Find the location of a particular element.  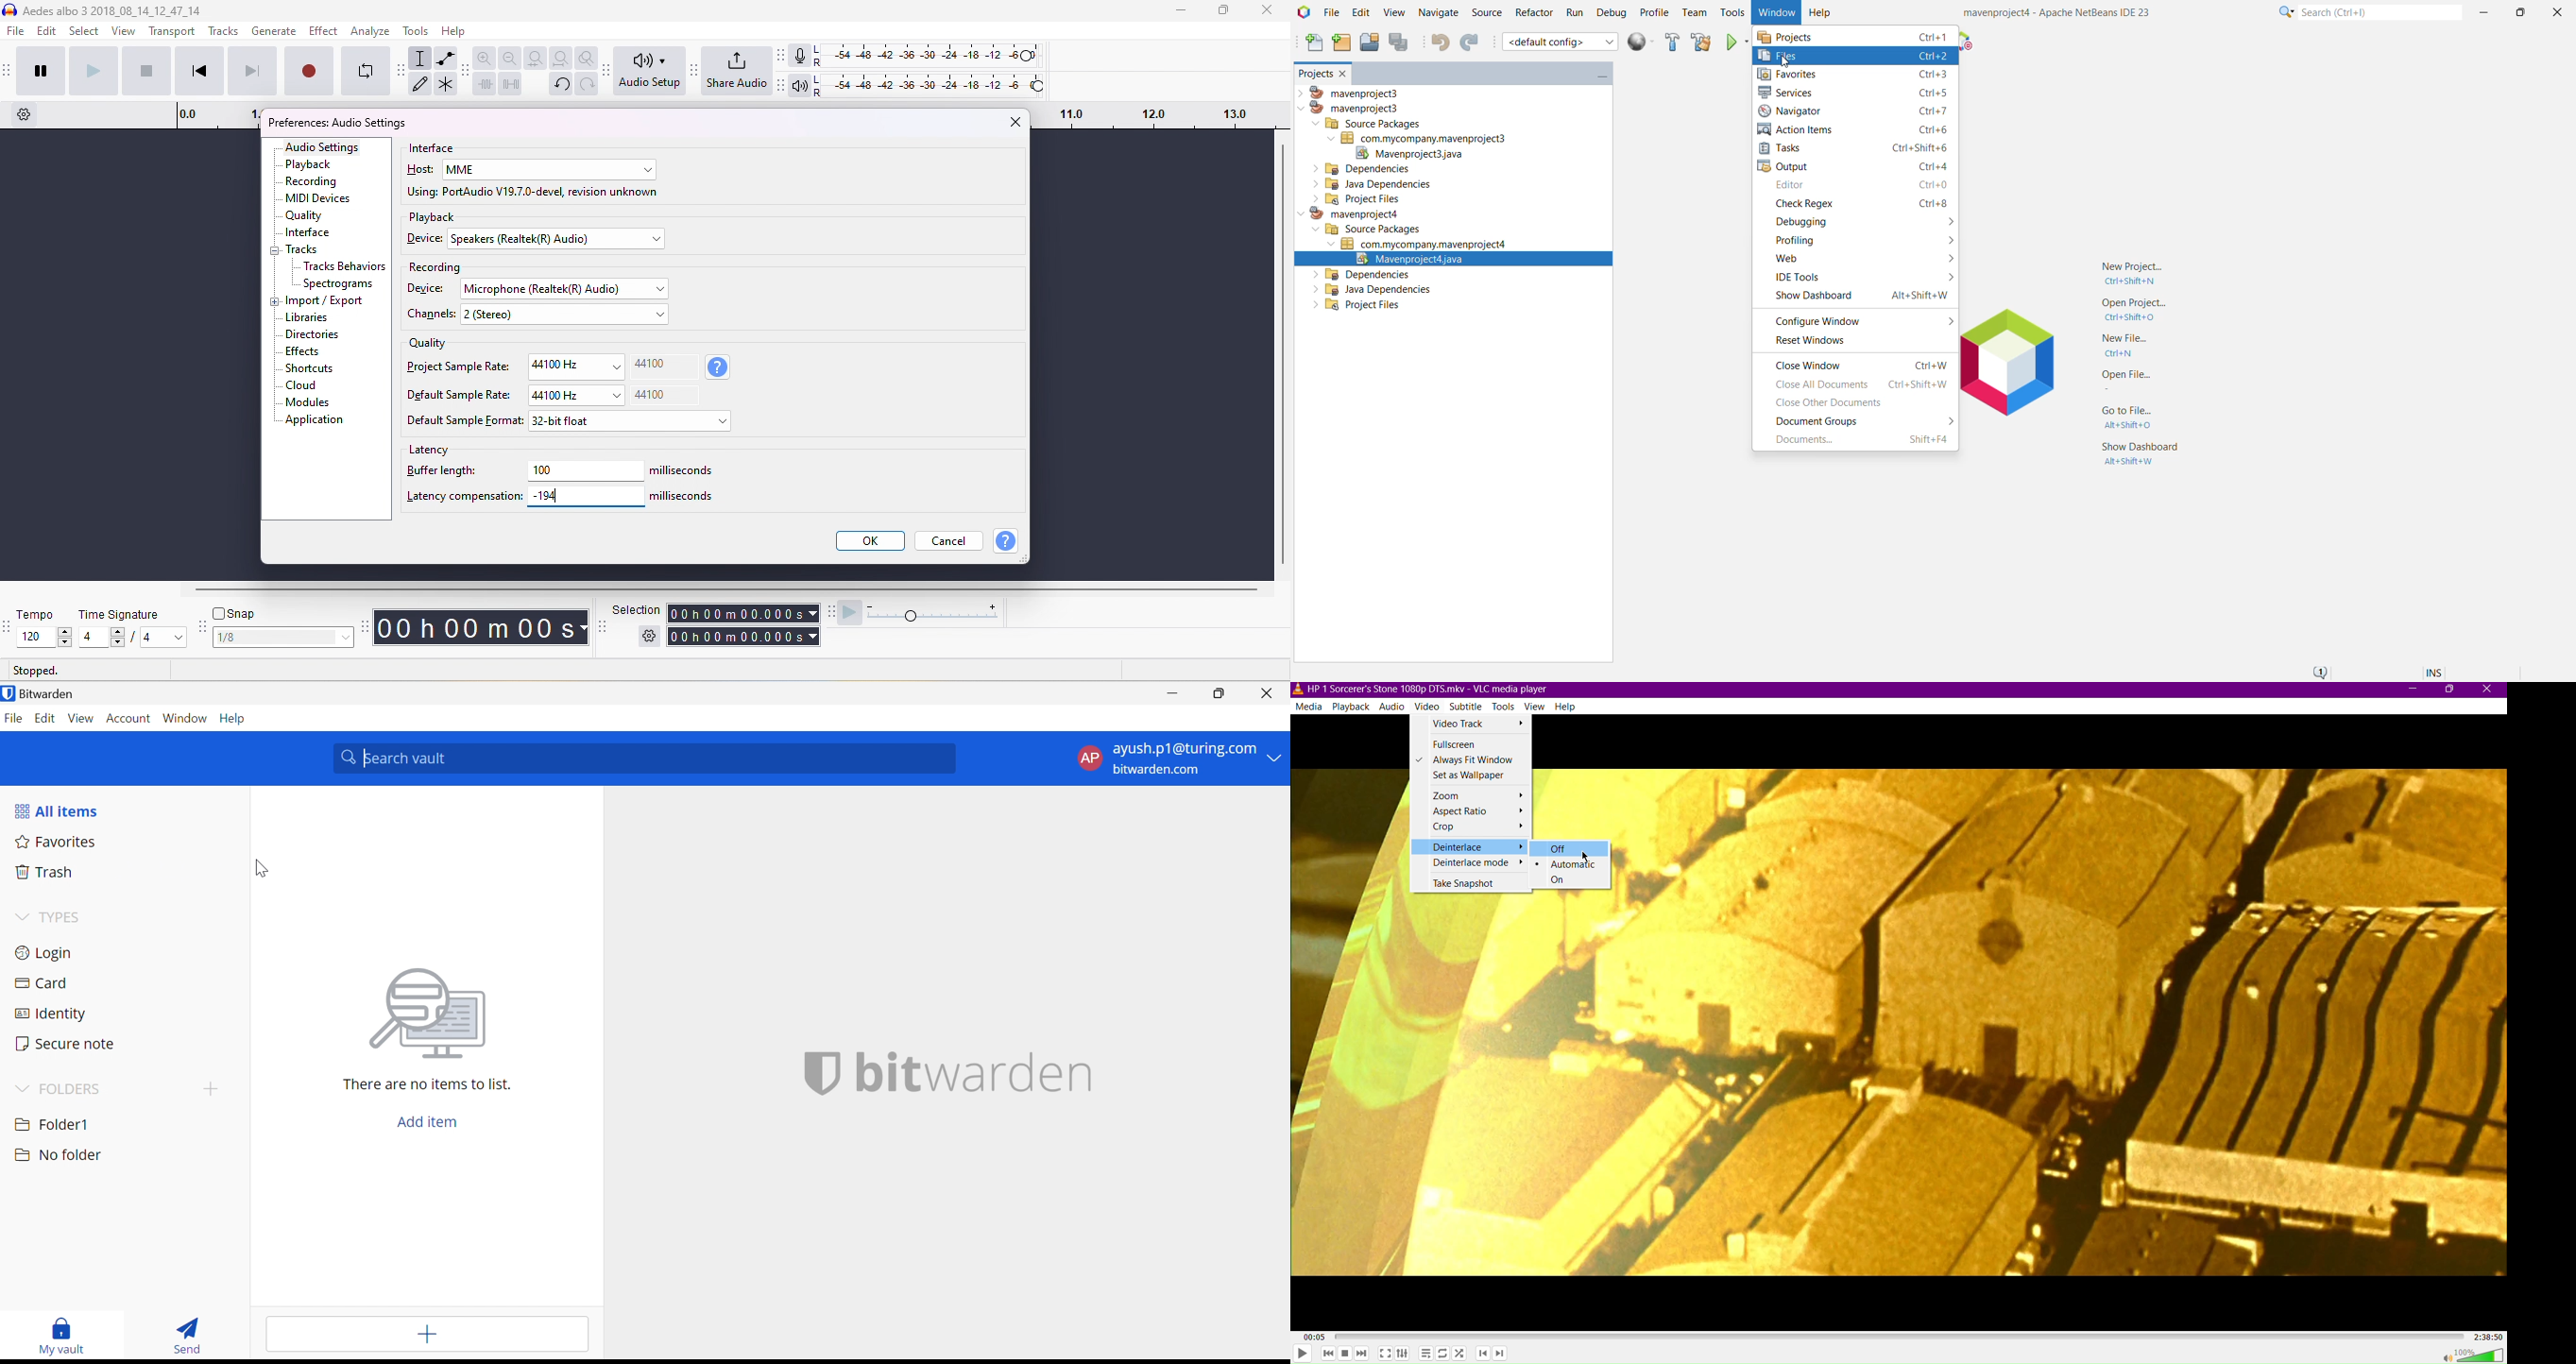

L is located at coordinates (819, 49).